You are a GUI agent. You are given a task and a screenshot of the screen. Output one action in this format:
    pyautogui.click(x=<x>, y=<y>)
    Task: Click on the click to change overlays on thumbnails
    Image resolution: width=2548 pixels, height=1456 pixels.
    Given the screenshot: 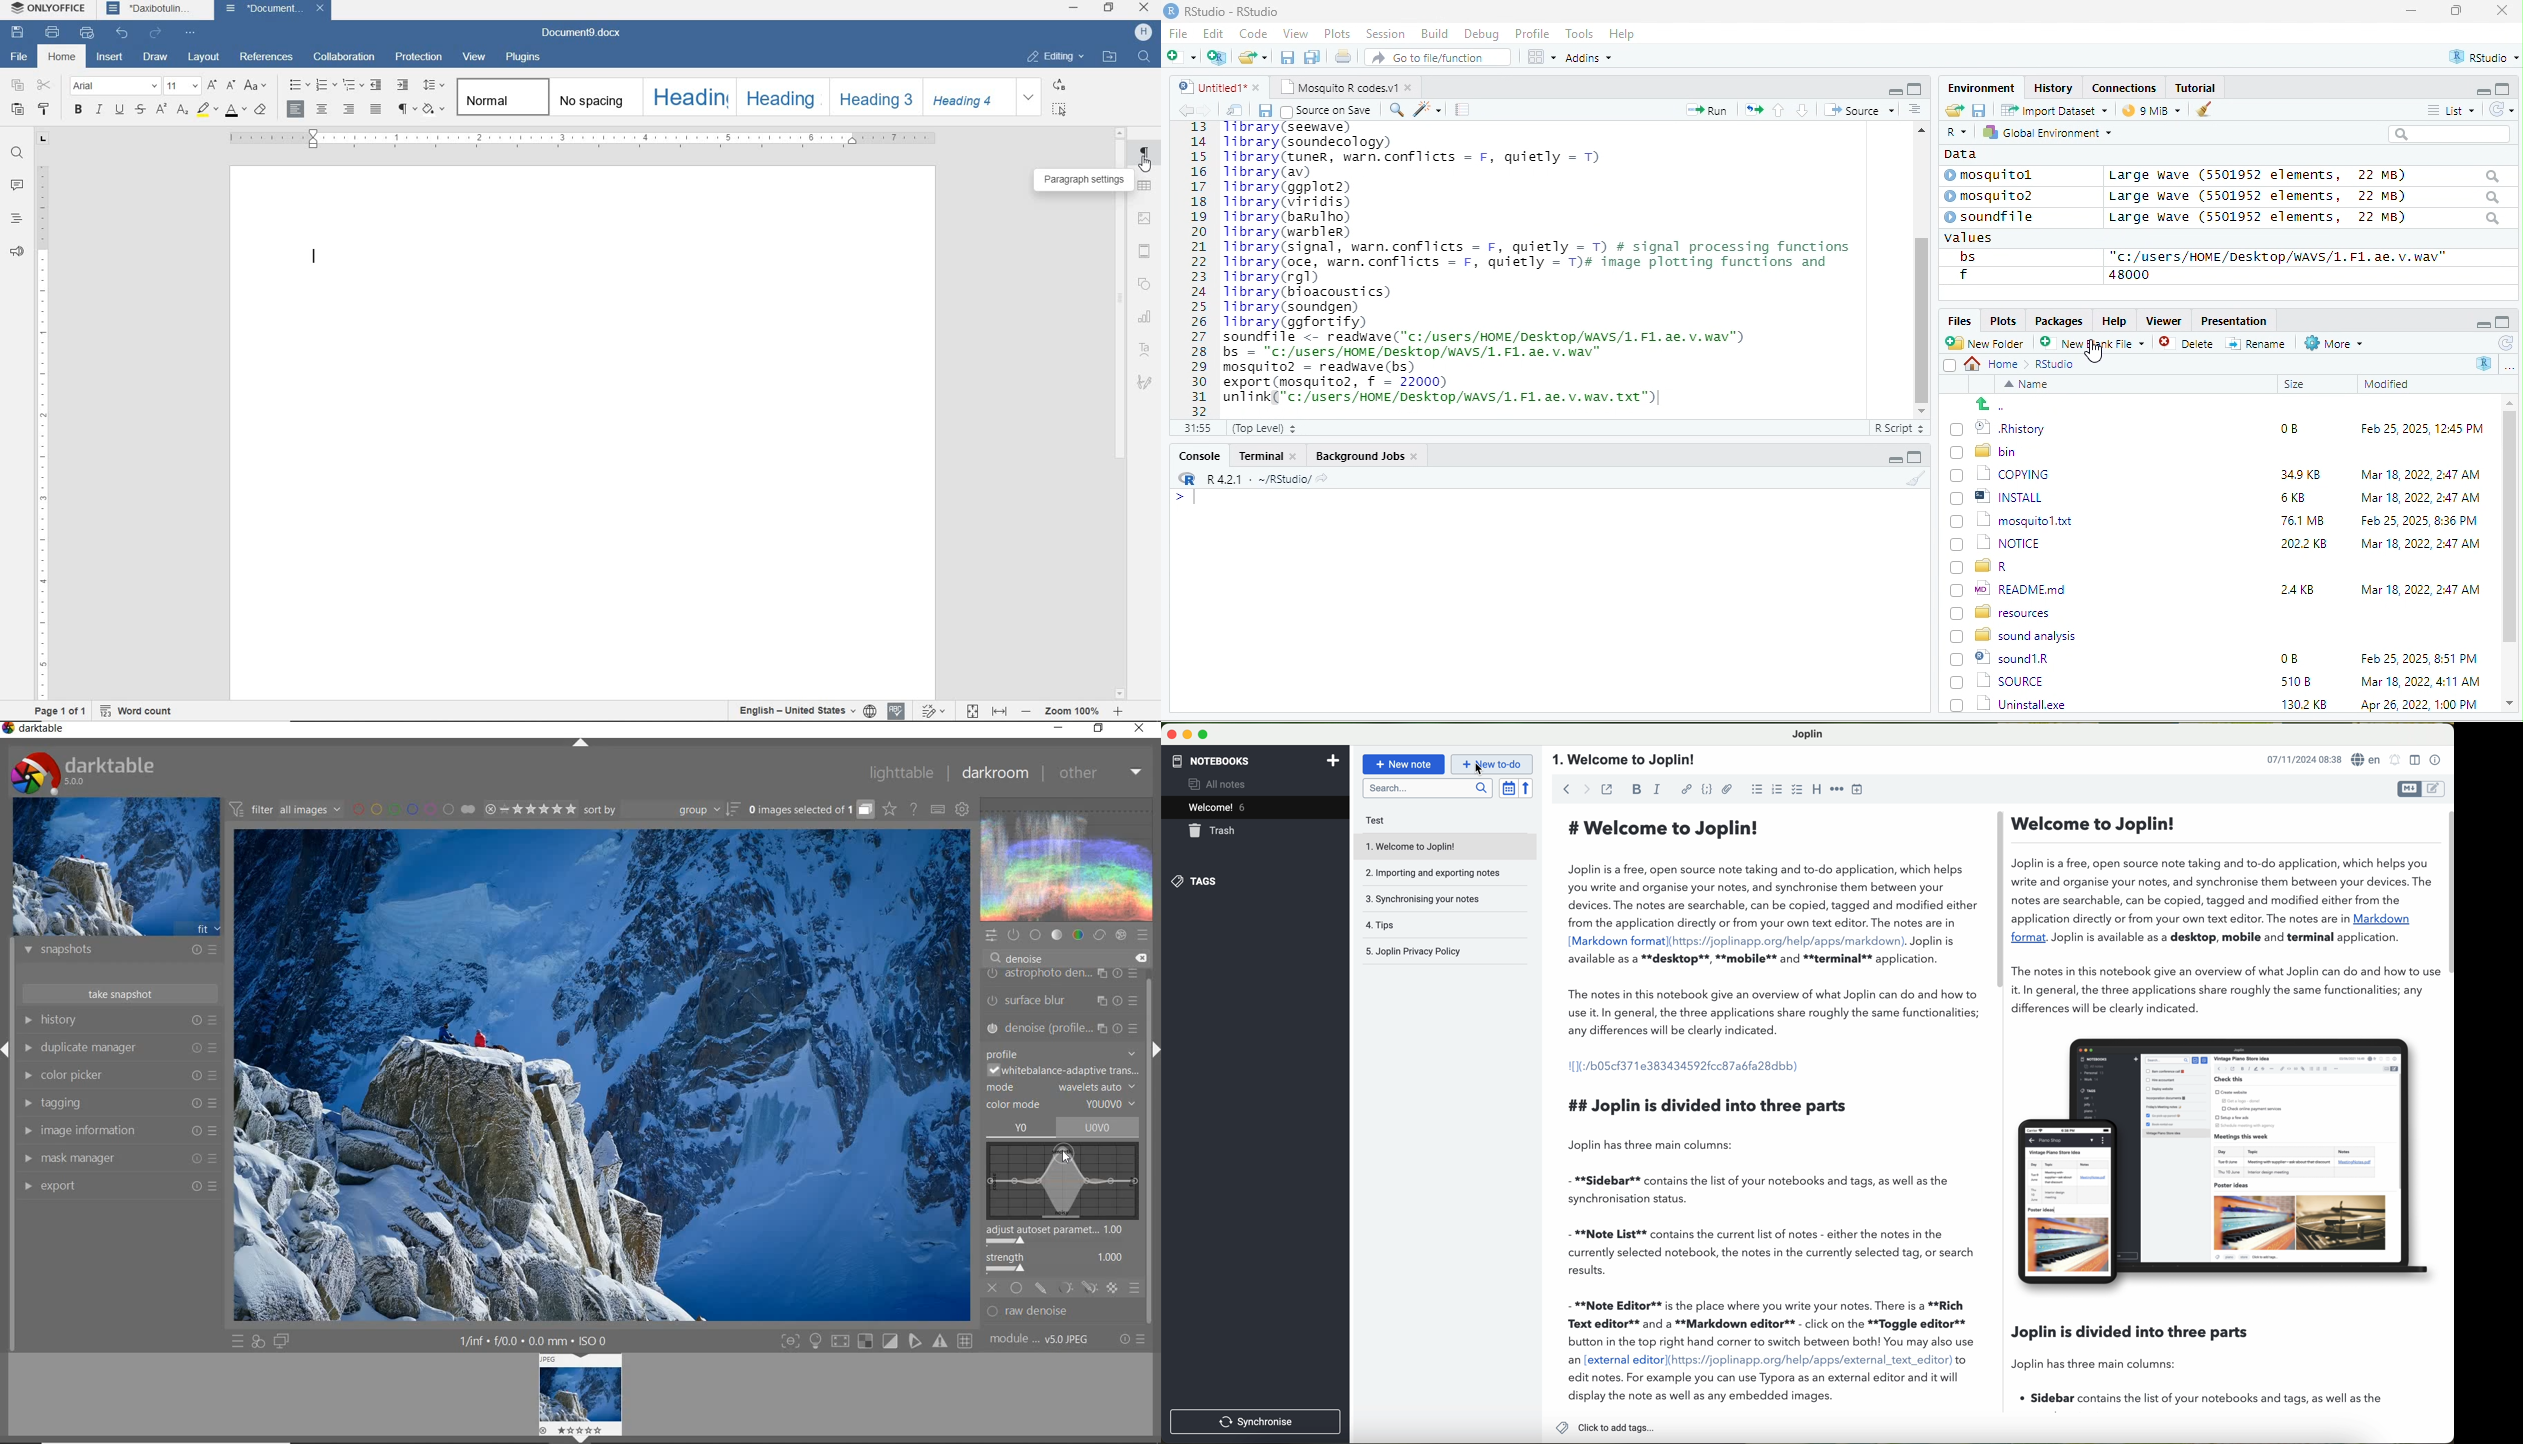 What is the action you would take?
    pyautogui.click(x=889, y=811)
    